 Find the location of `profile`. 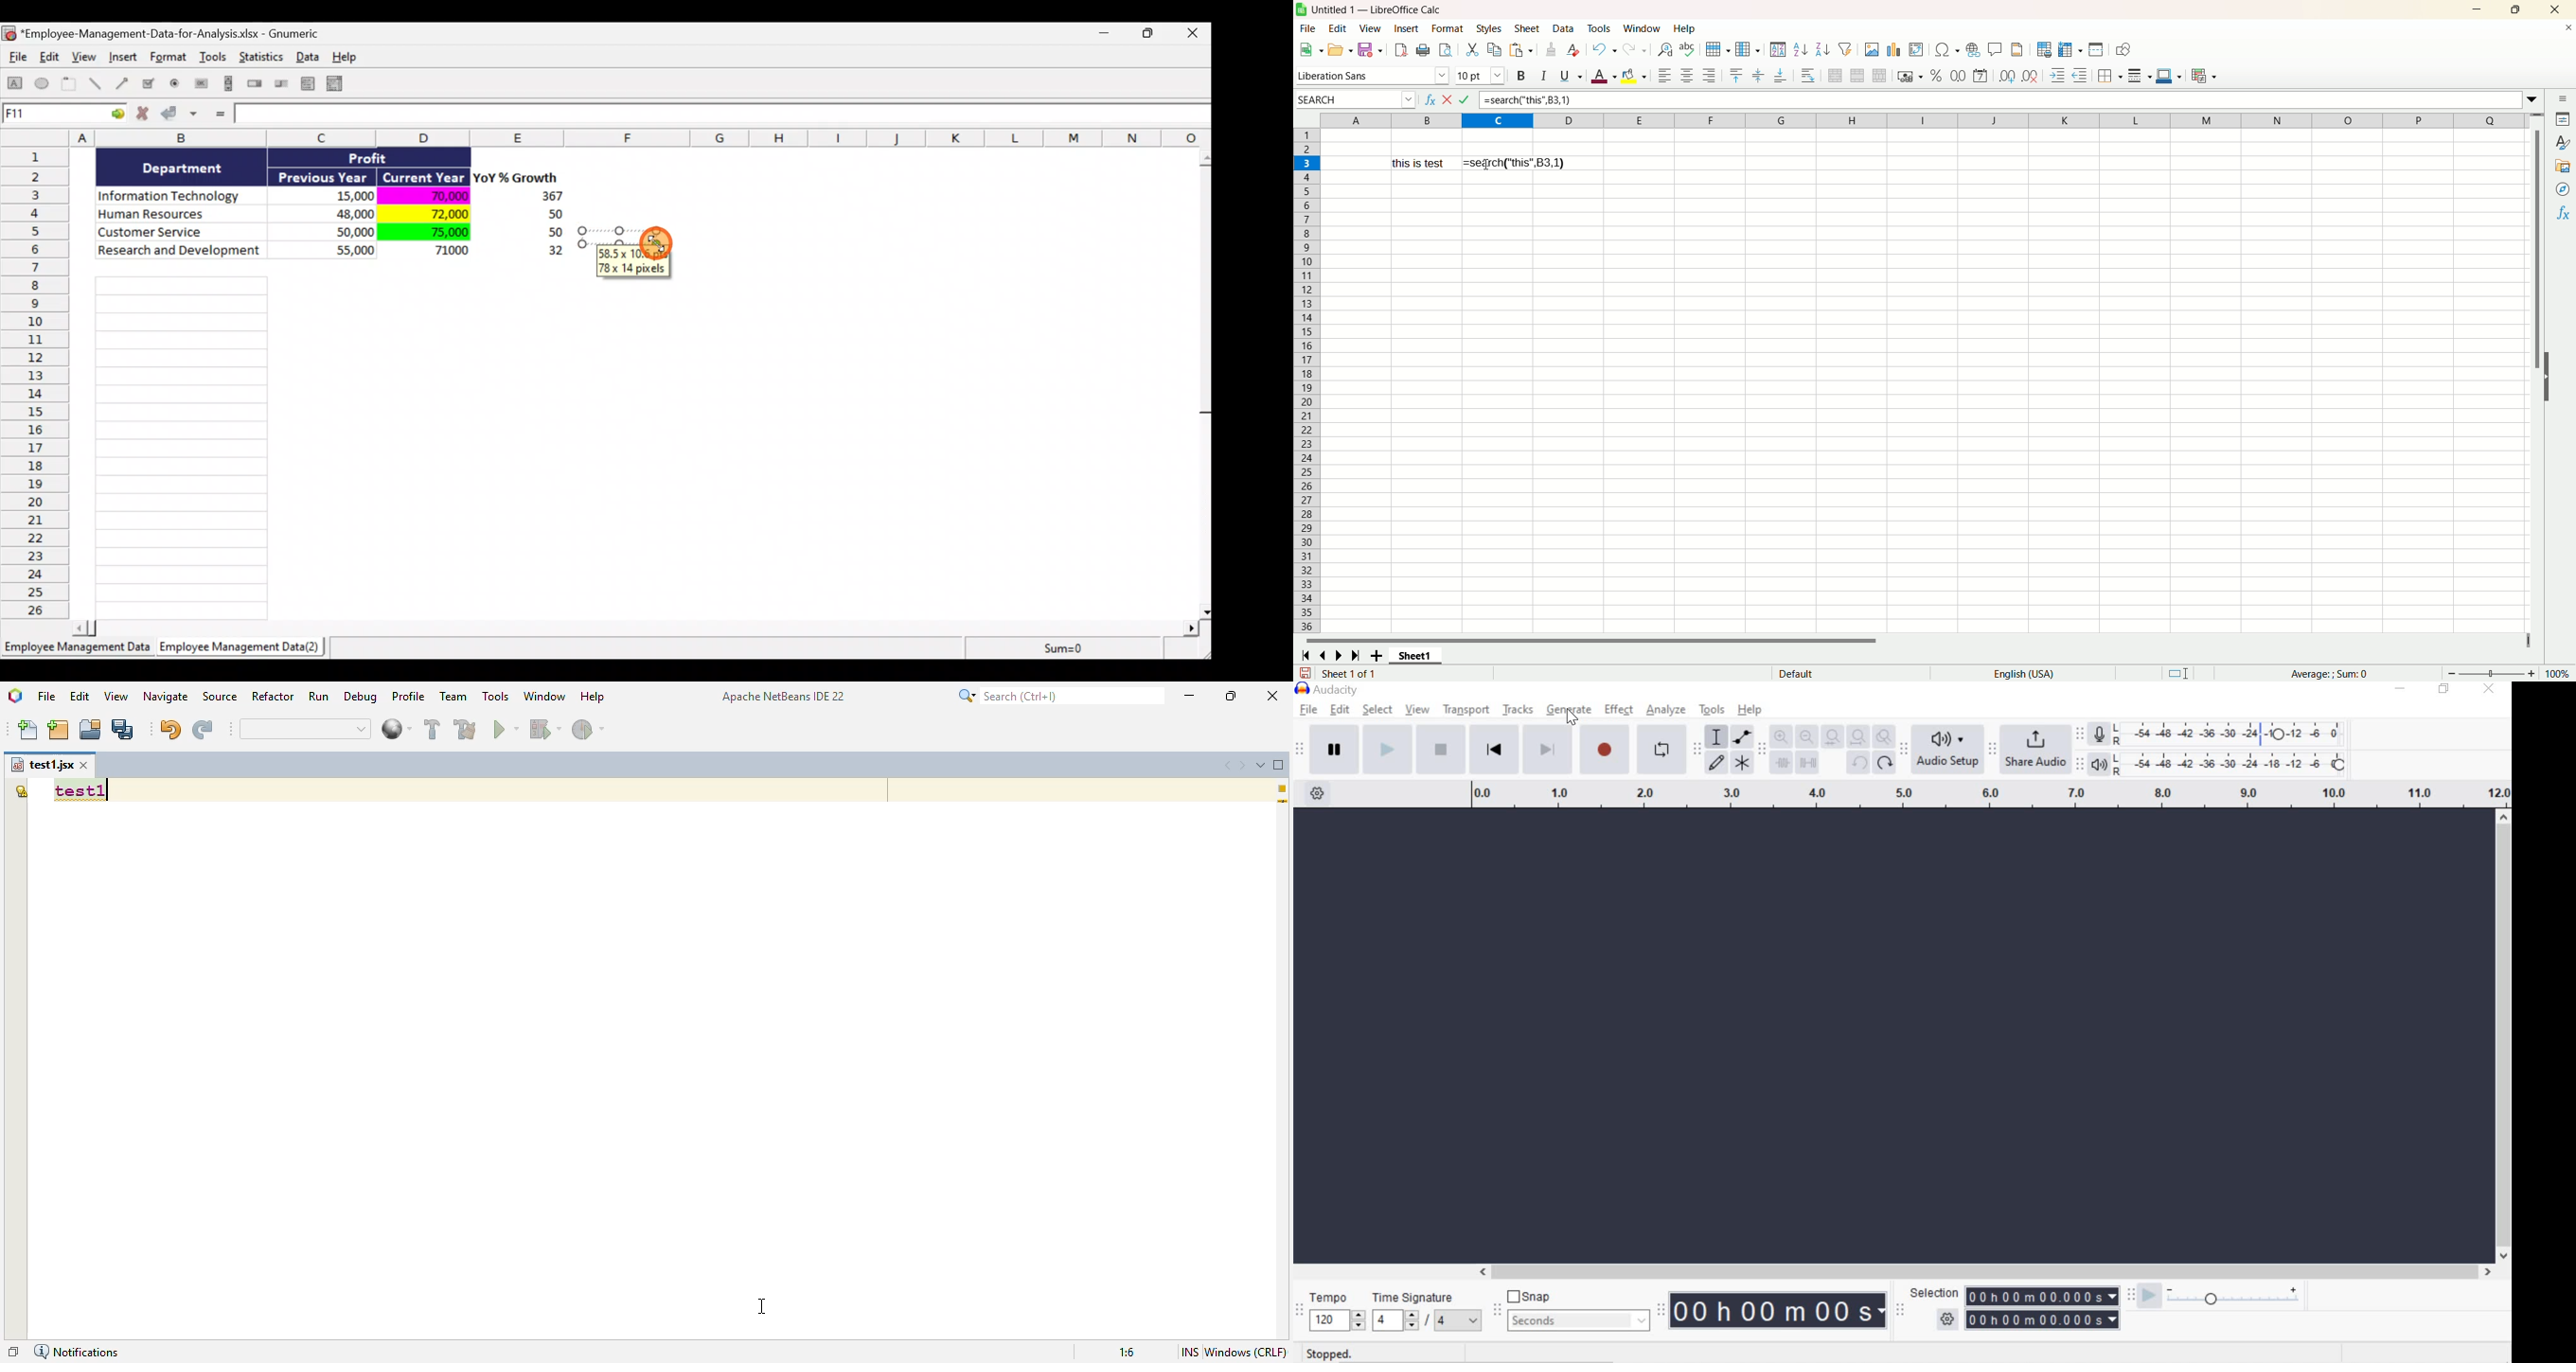

profile is located at coordinates (409, 696).